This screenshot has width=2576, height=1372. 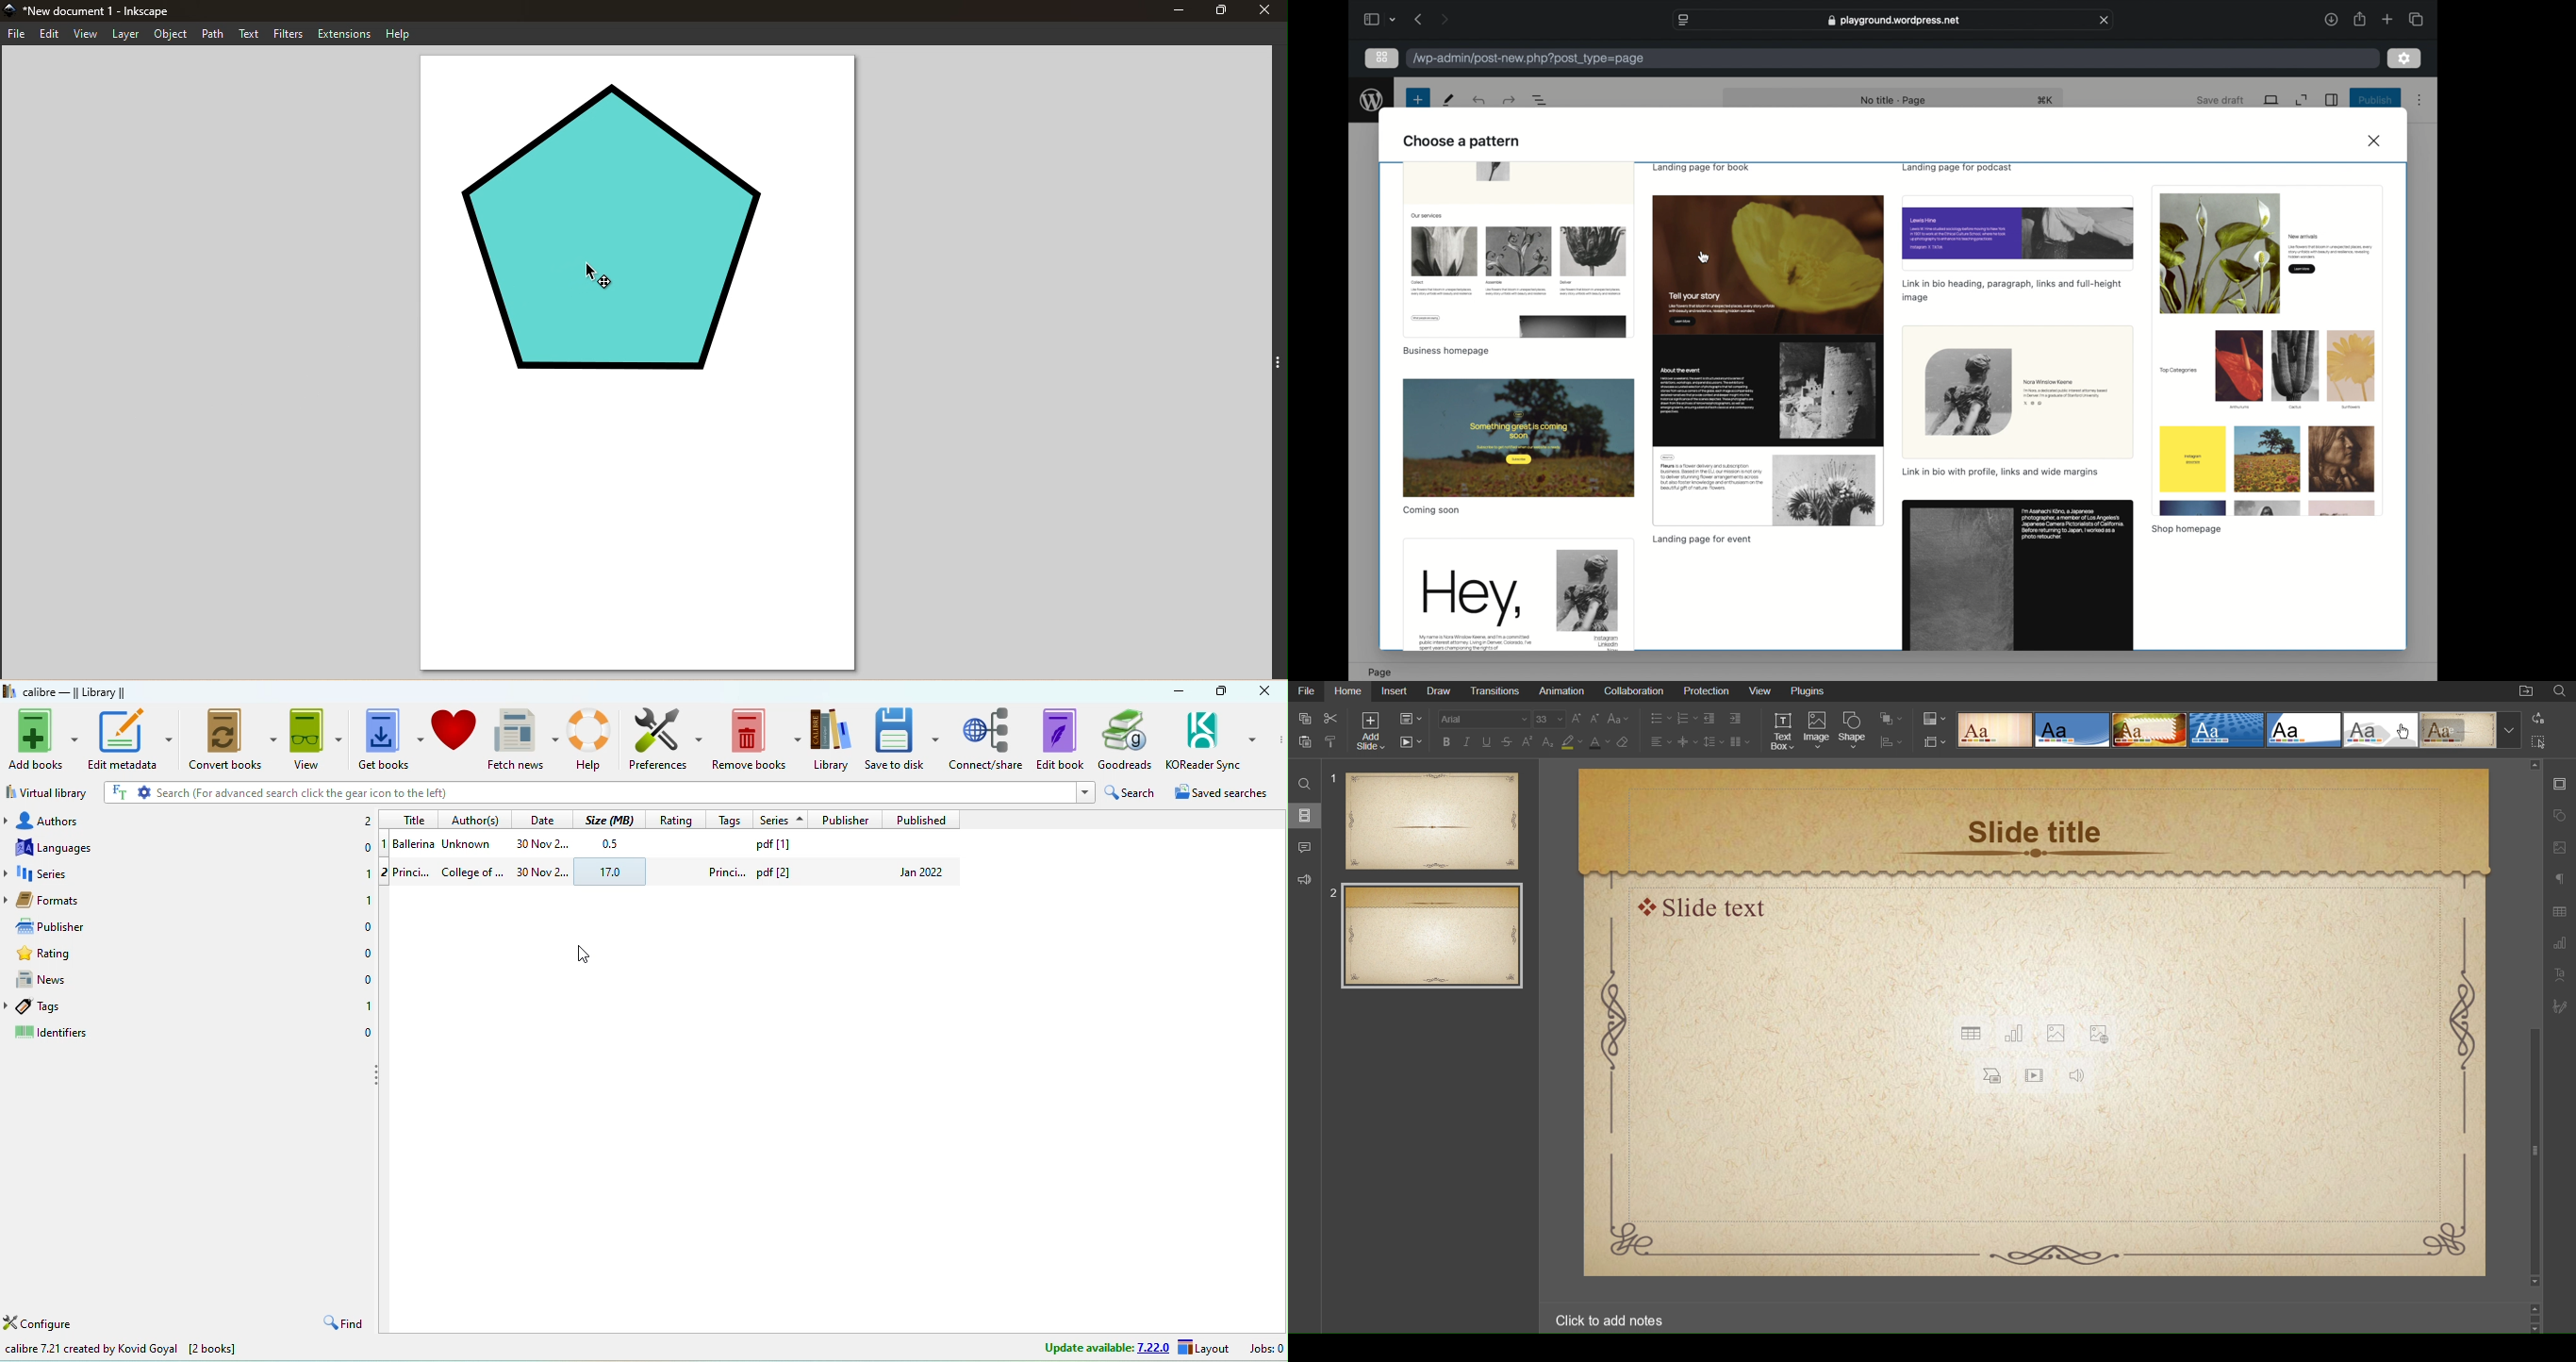 I want to click on jobs:0, so click(x=1268, y=1346).